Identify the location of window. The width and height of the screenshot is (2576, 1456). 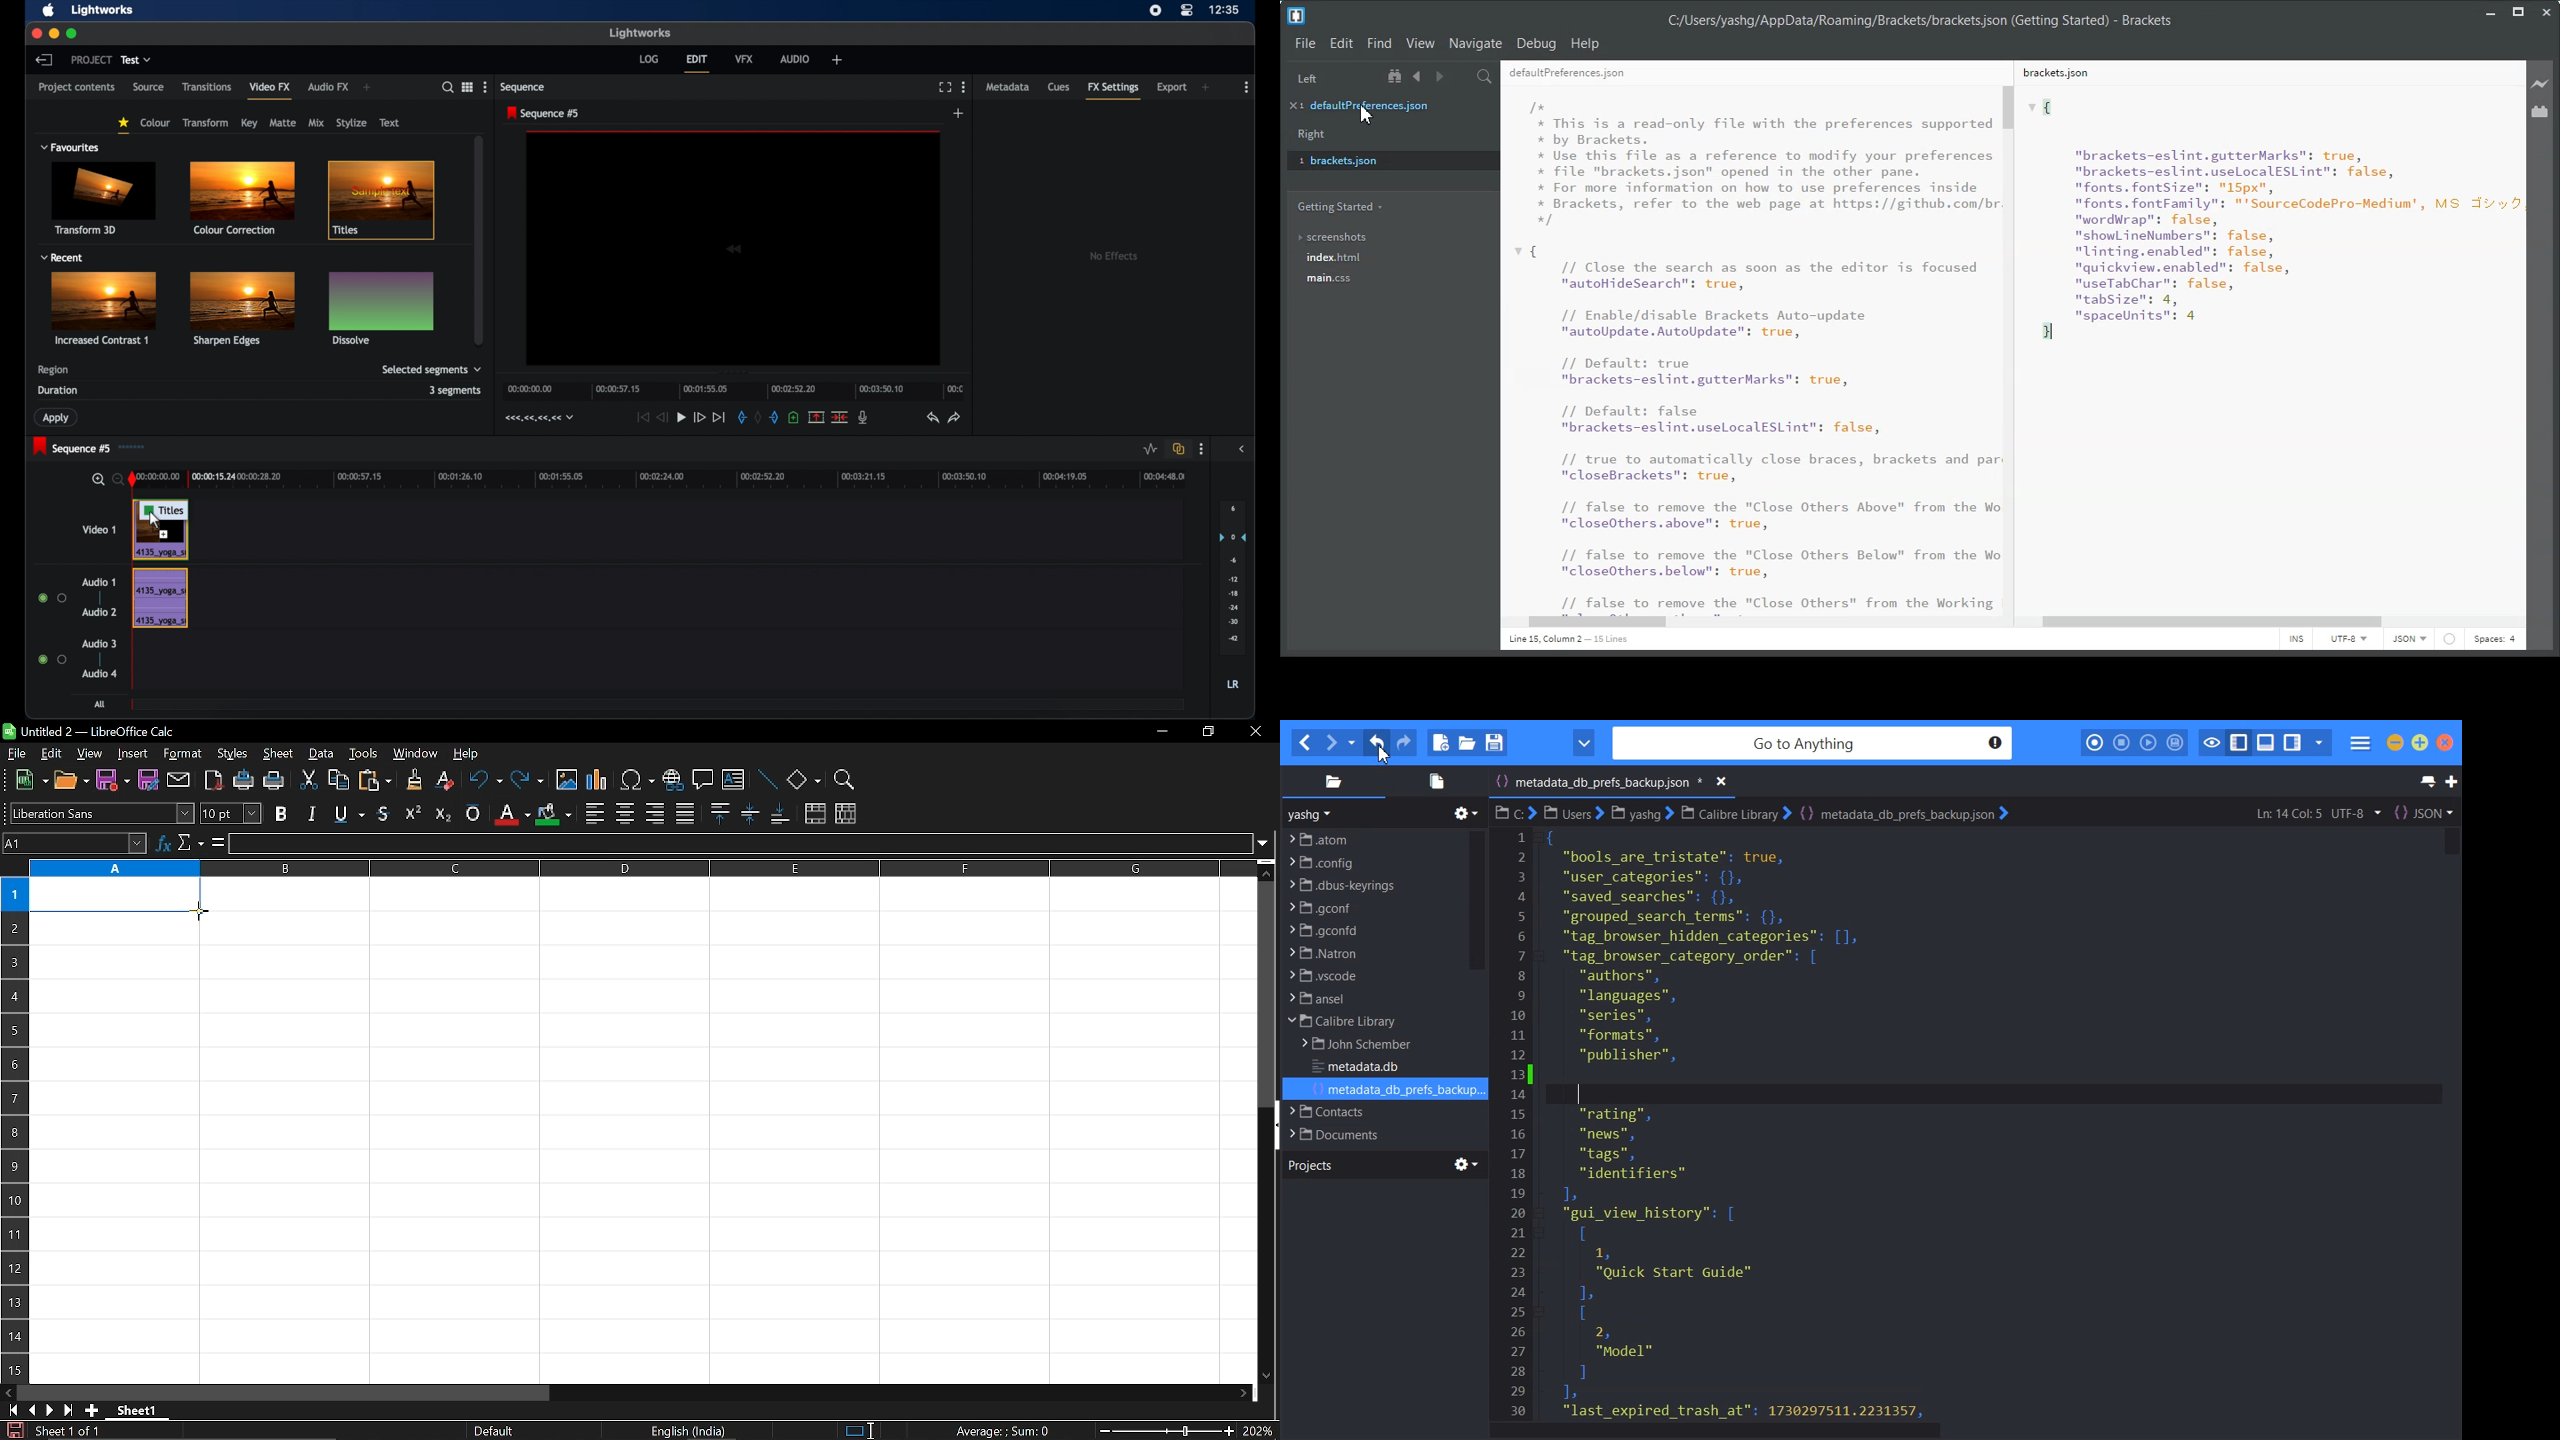
(415, 754).